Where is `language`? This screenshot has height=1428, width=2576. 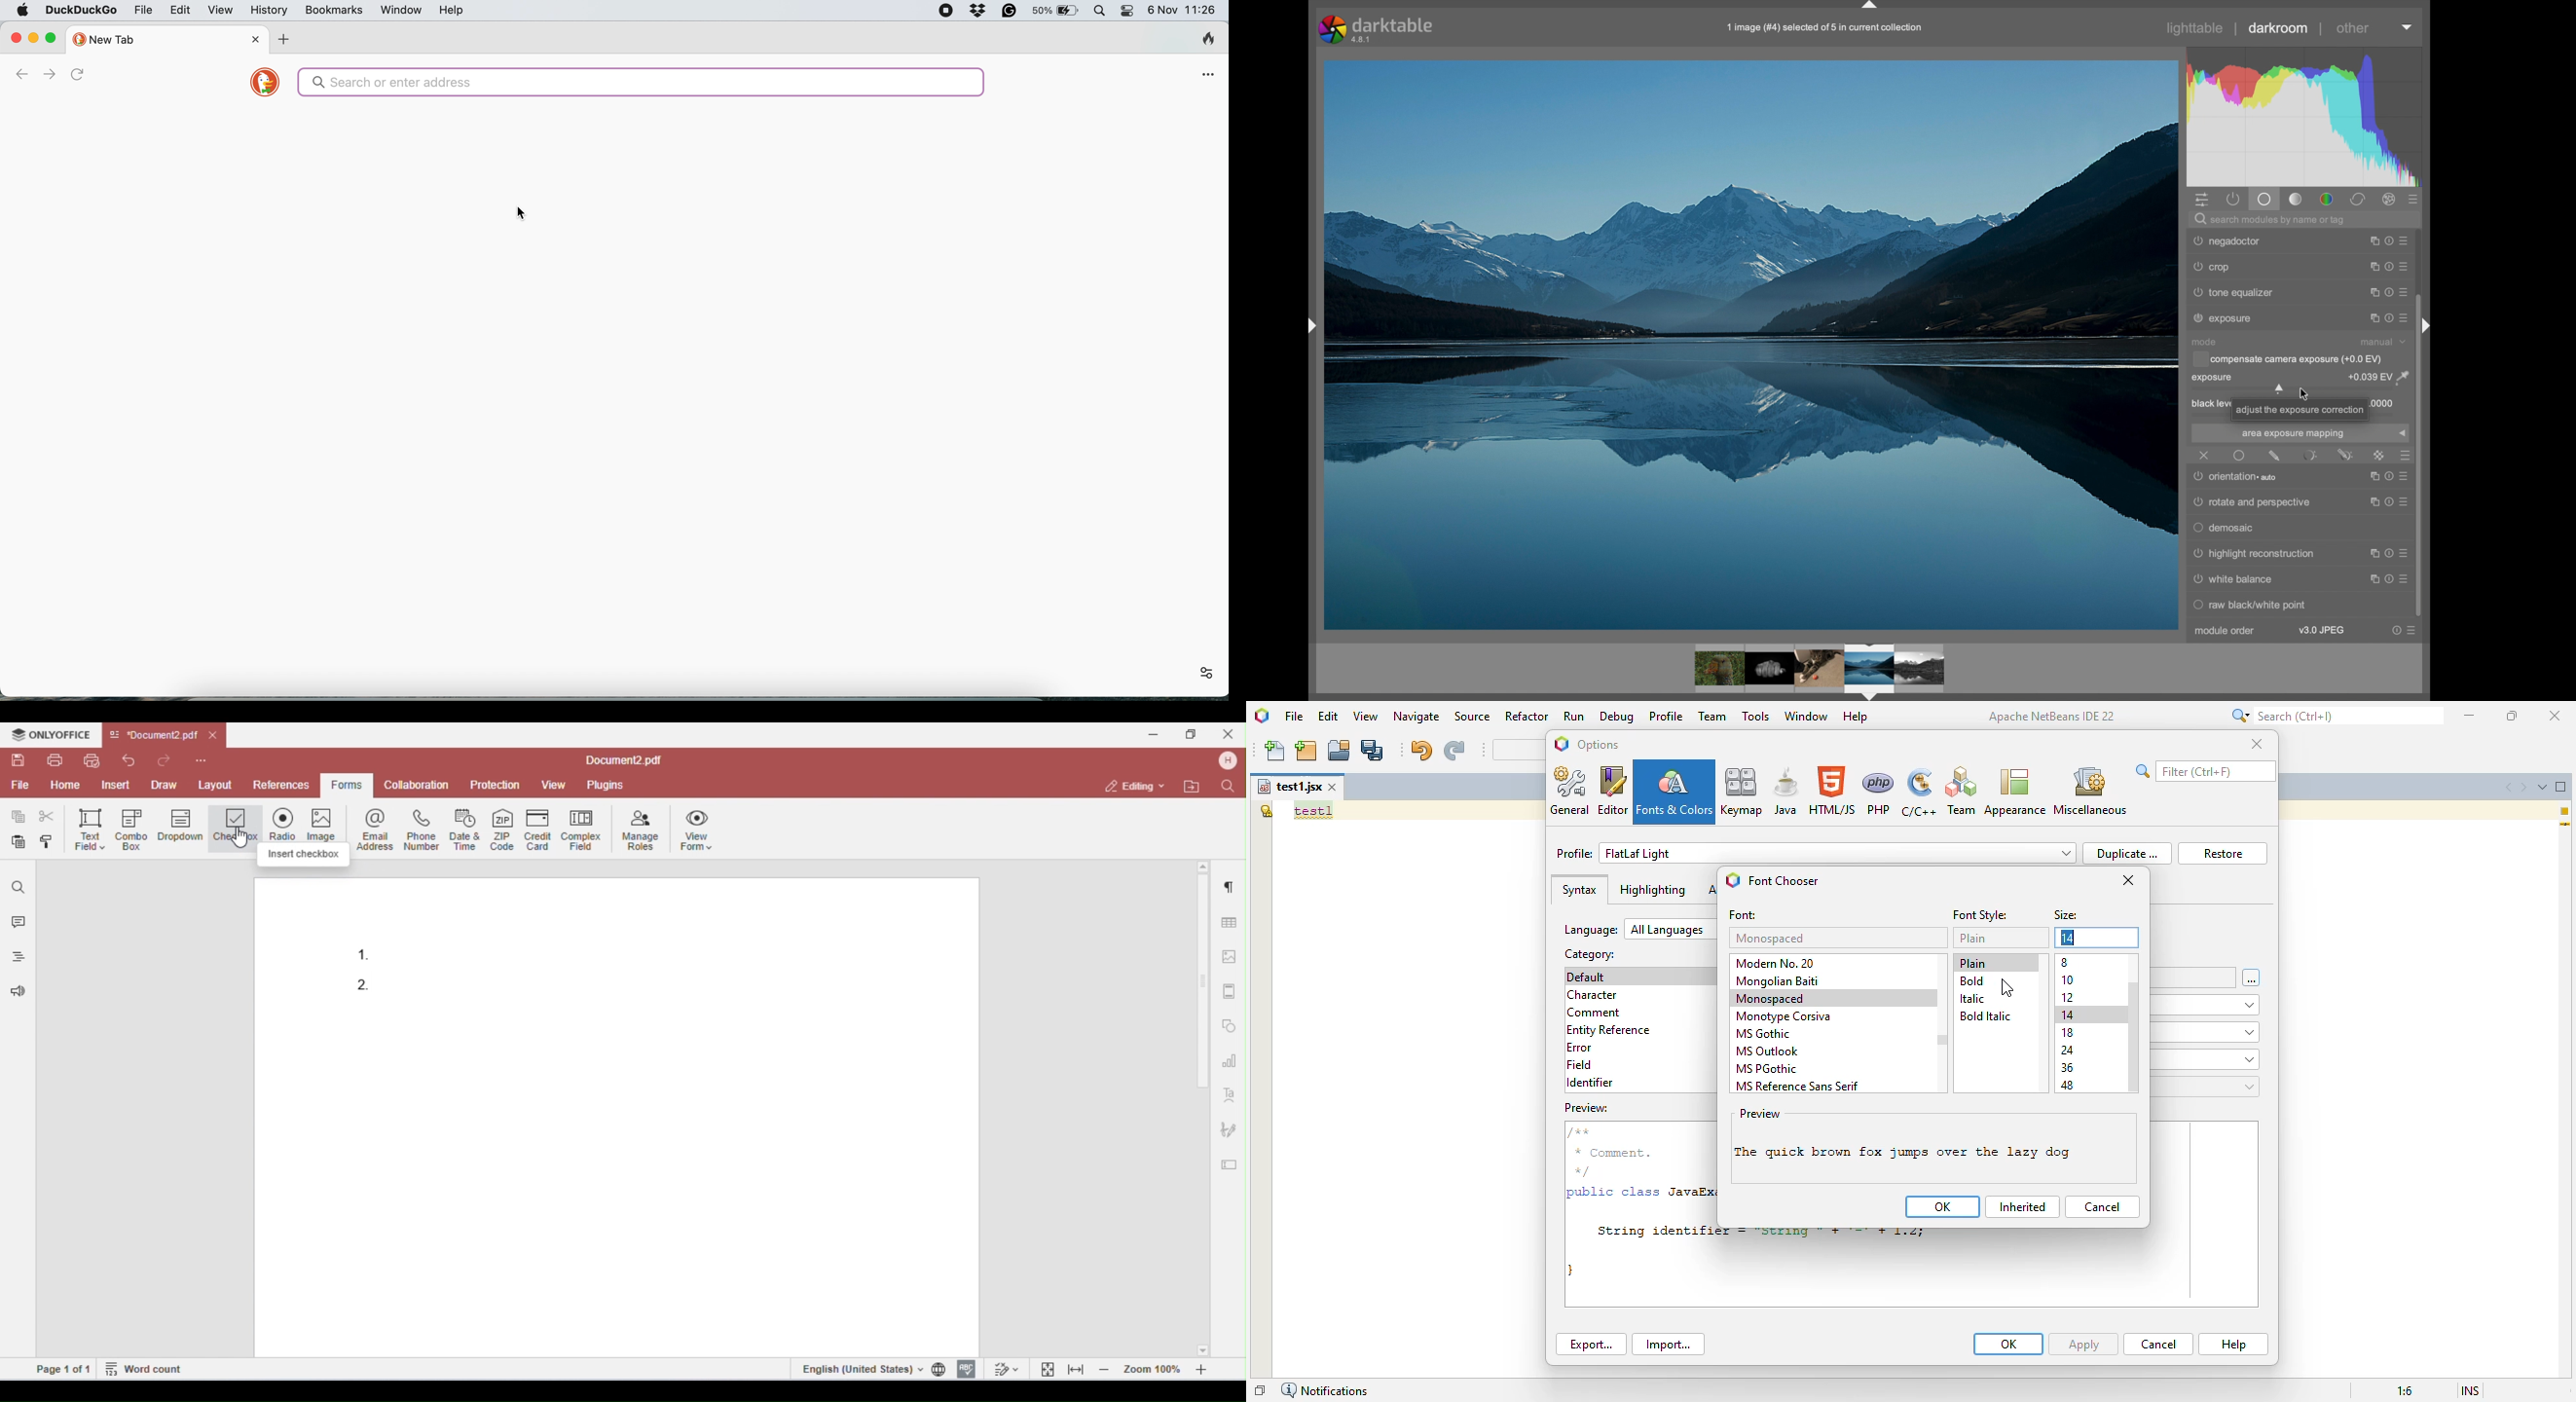 language is located at coordinates (1638, 929).